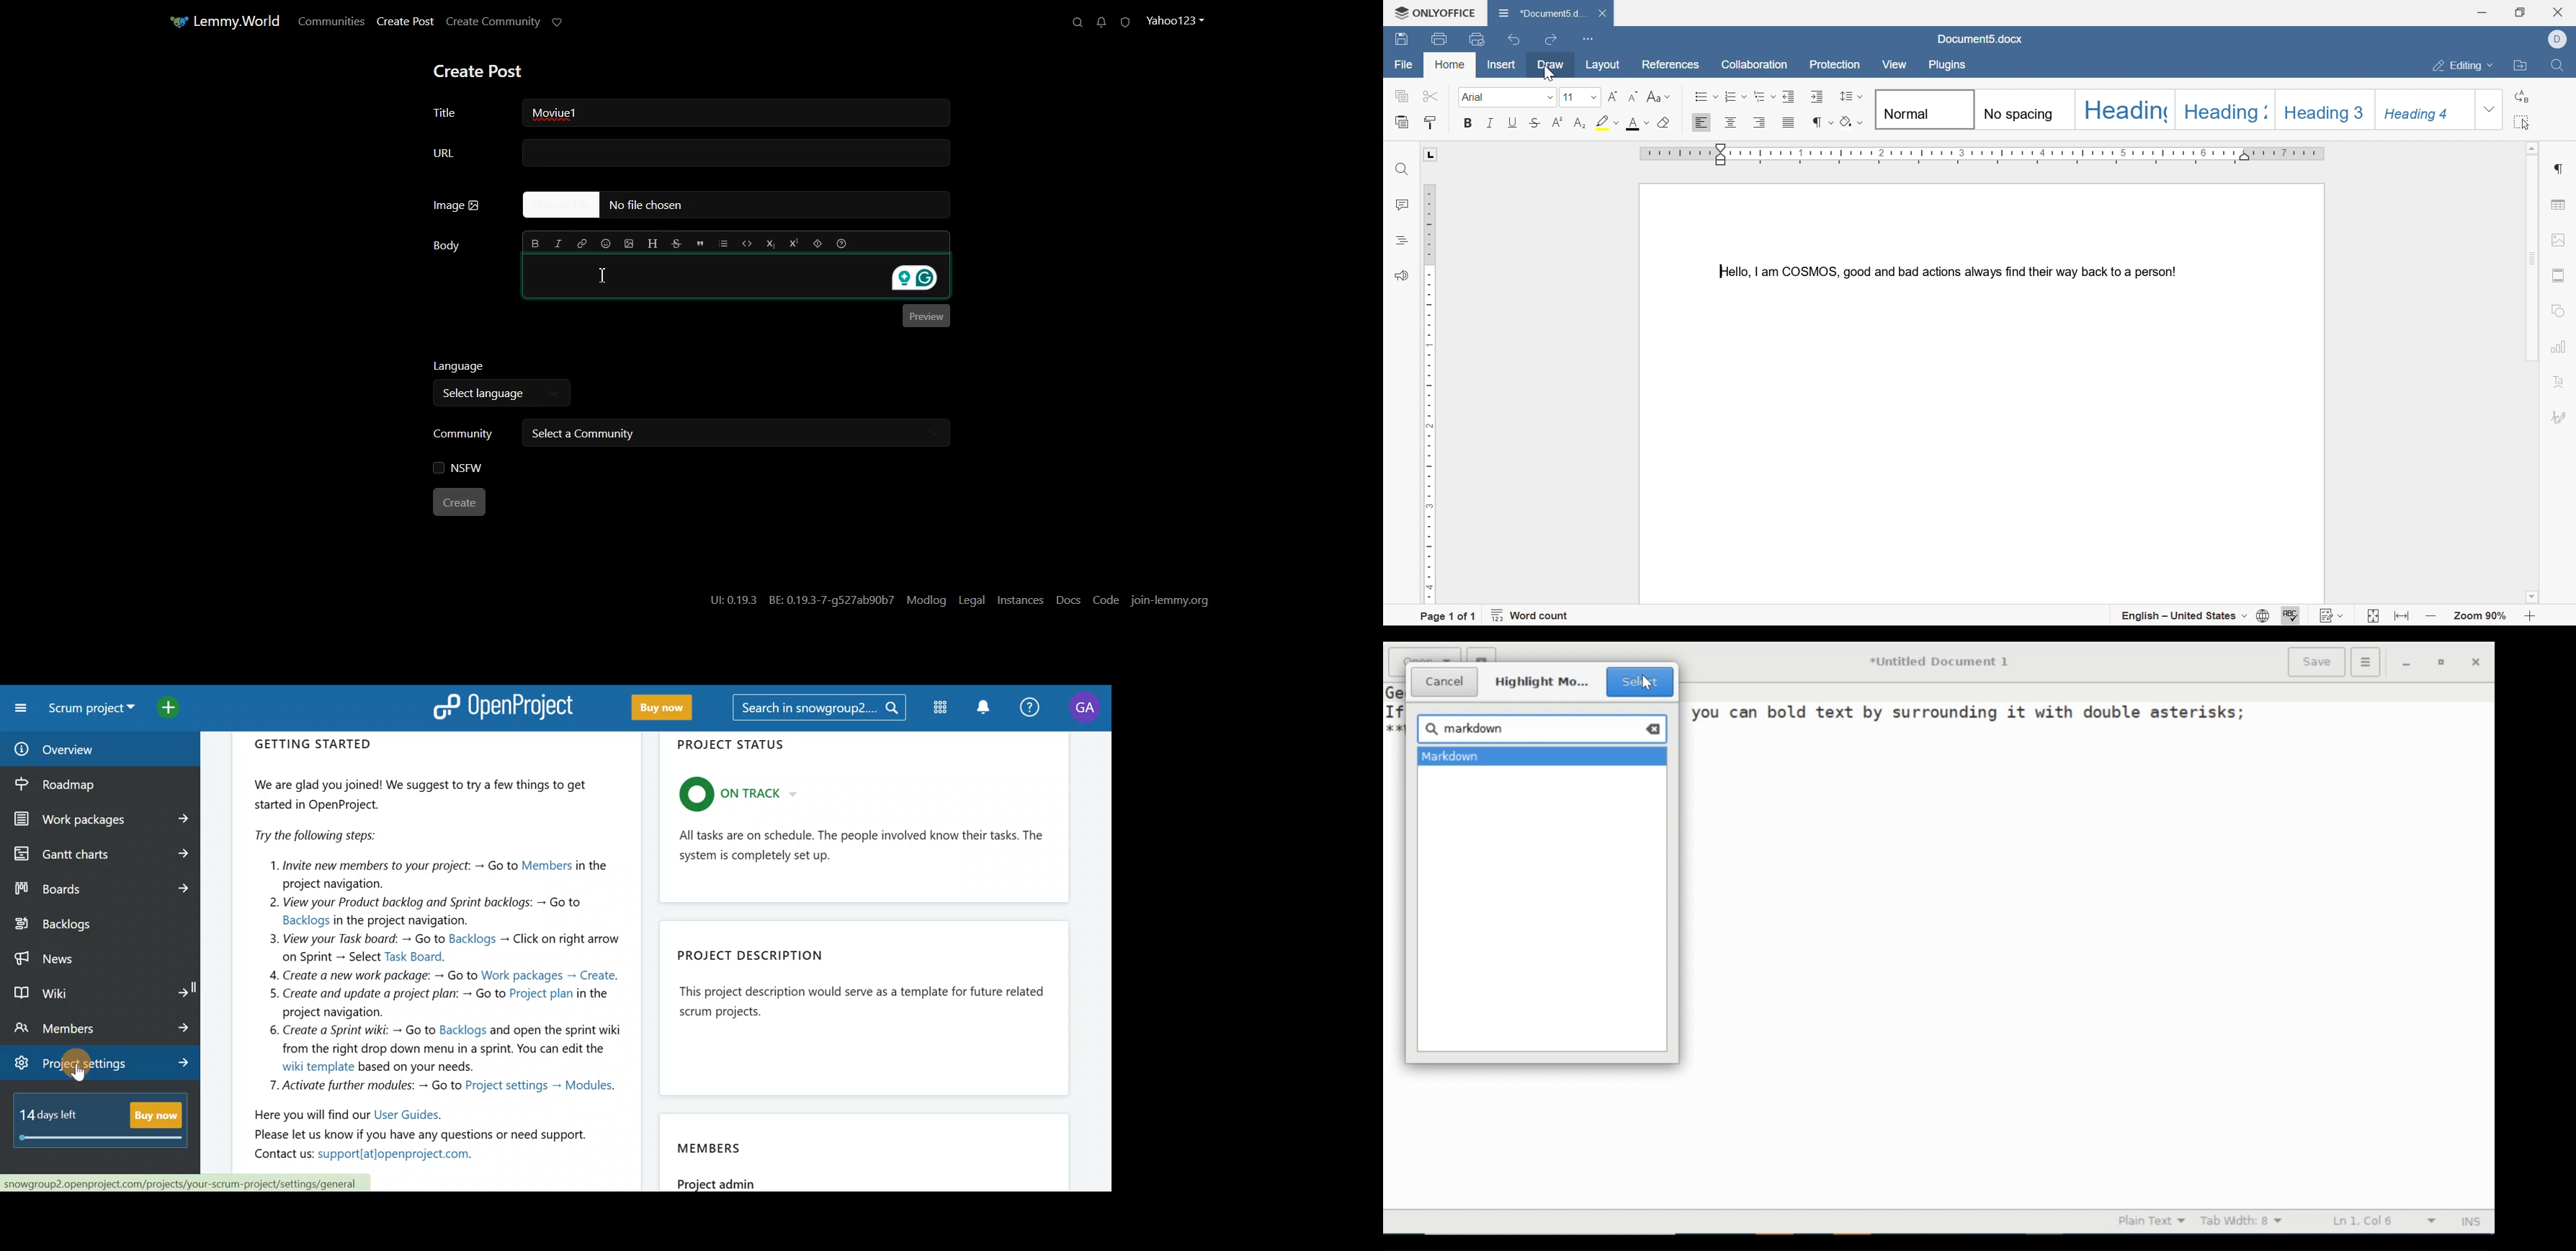 The image size is (2576, 1260). Describe the element at coordinates (2226, 110) in the screenshot. I see `Heading 2` at that location.